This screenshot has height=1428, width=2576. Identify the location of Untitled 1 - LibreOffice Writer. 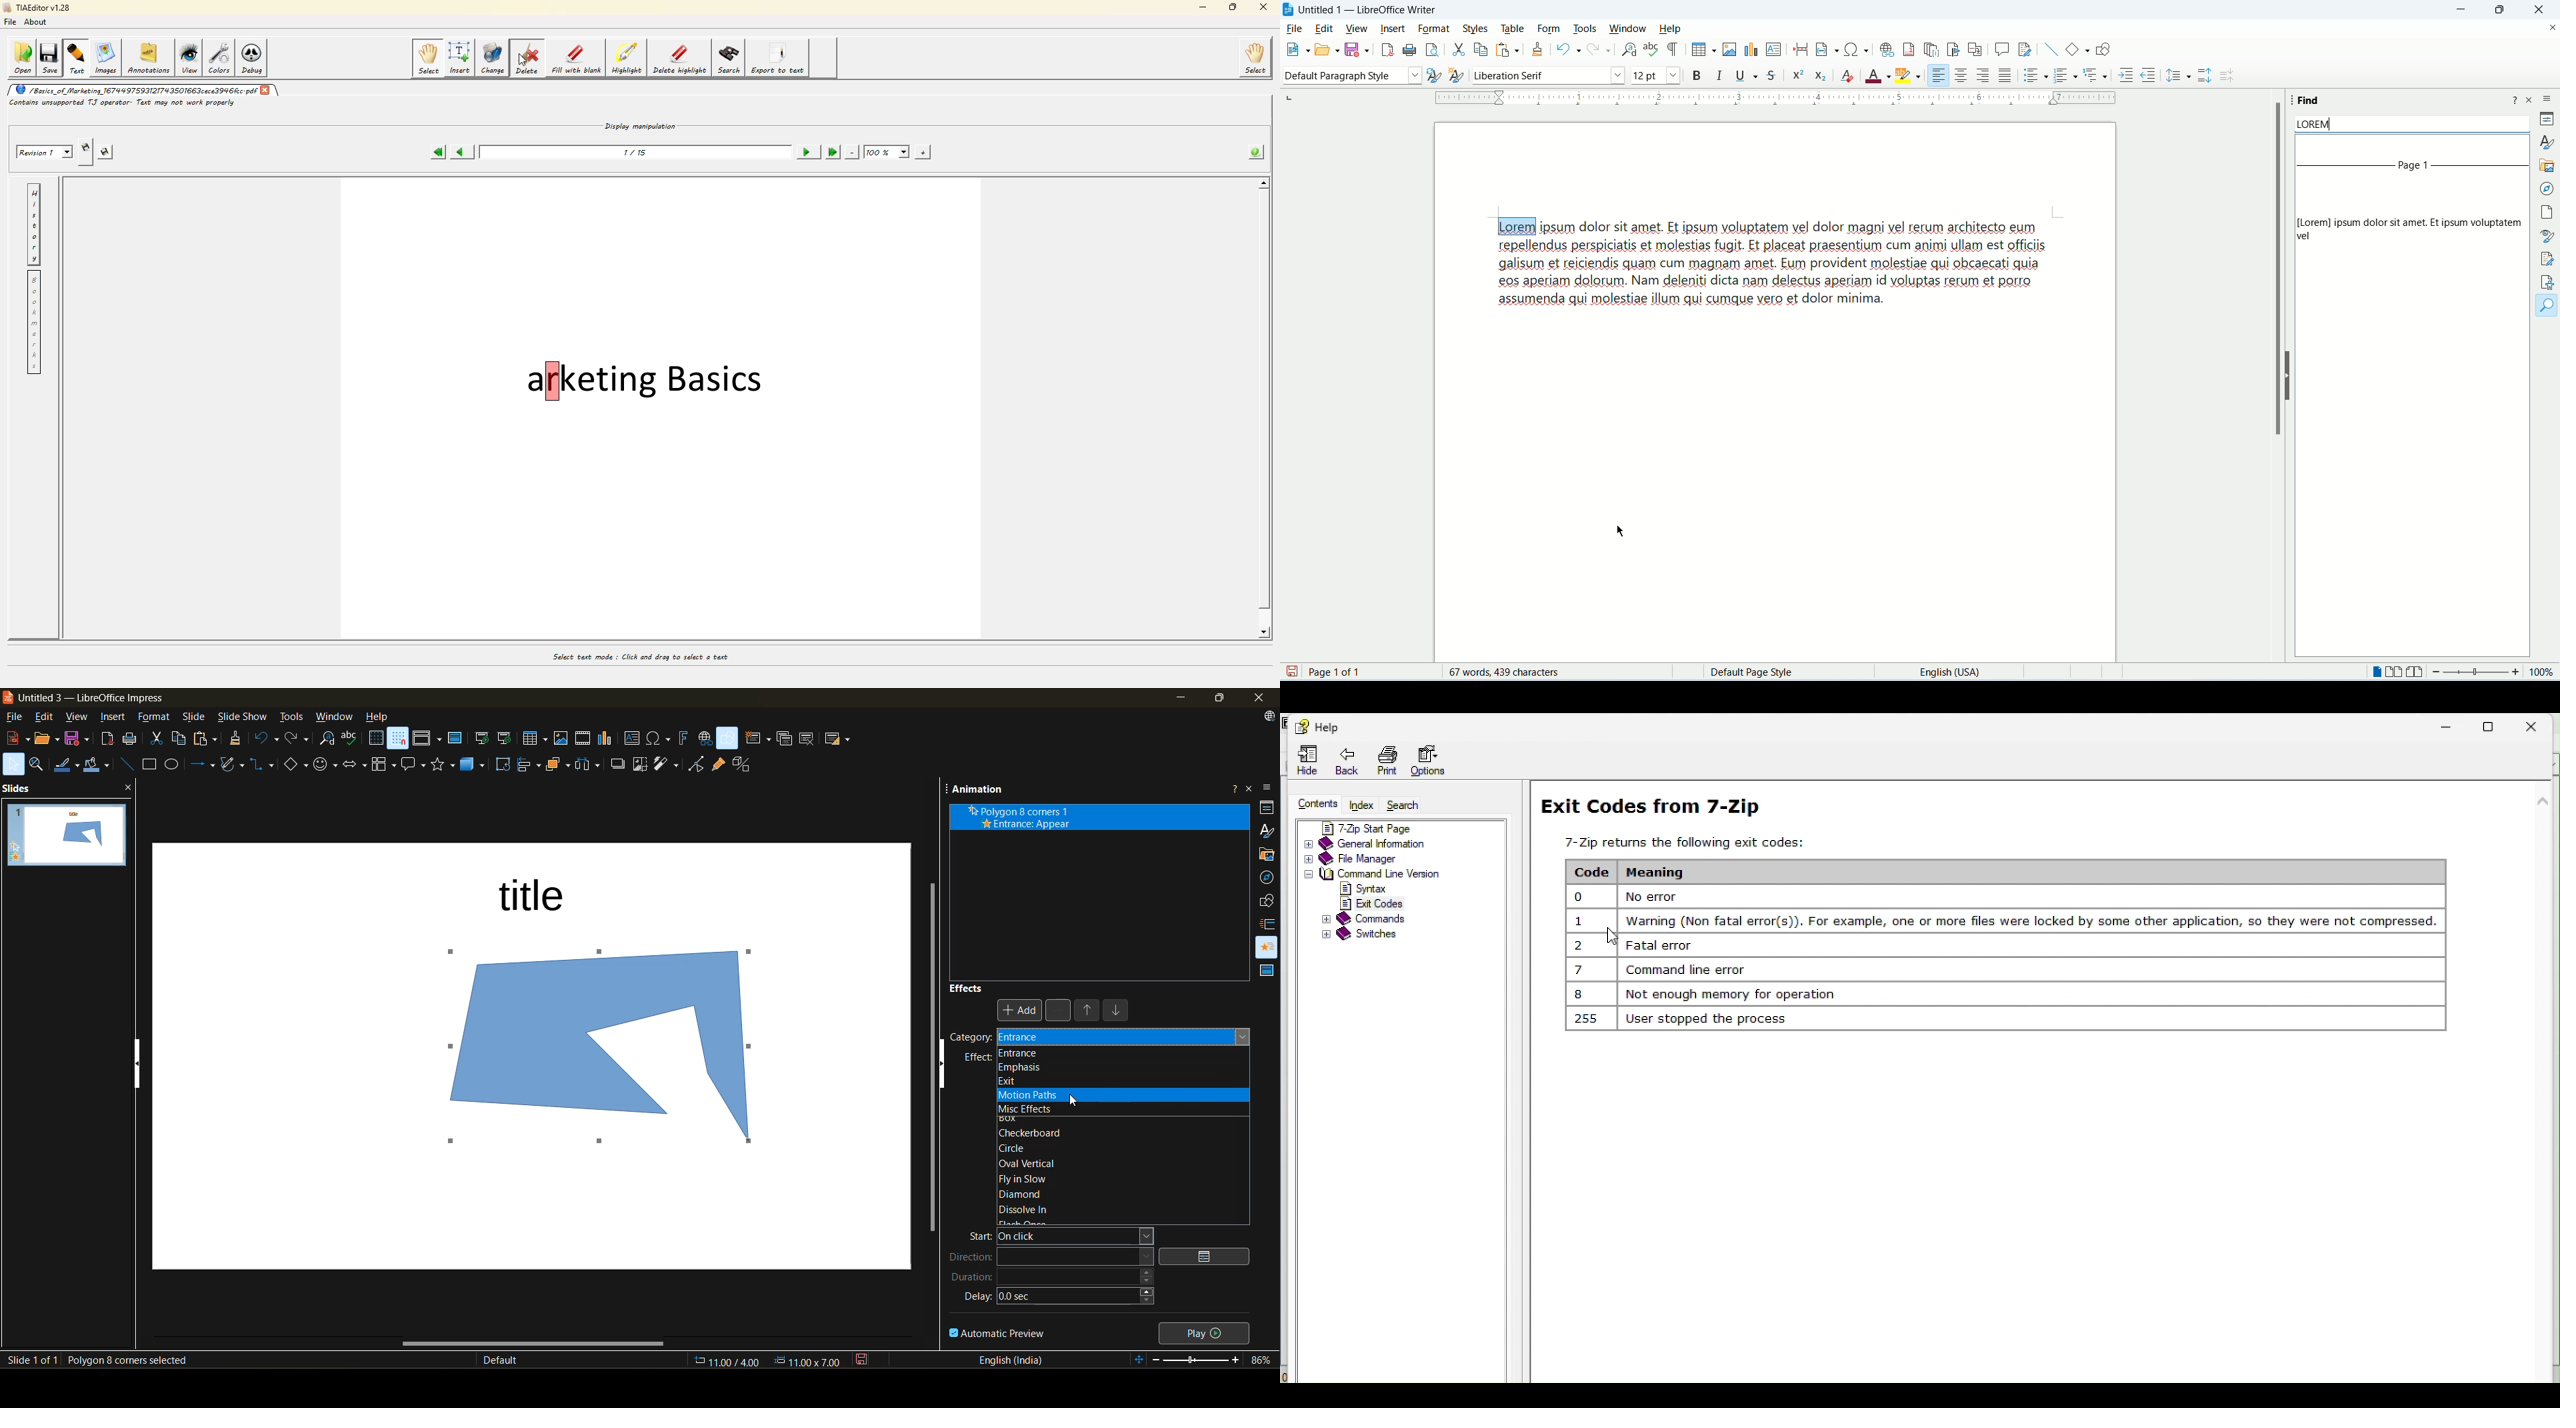
(1367, 9).